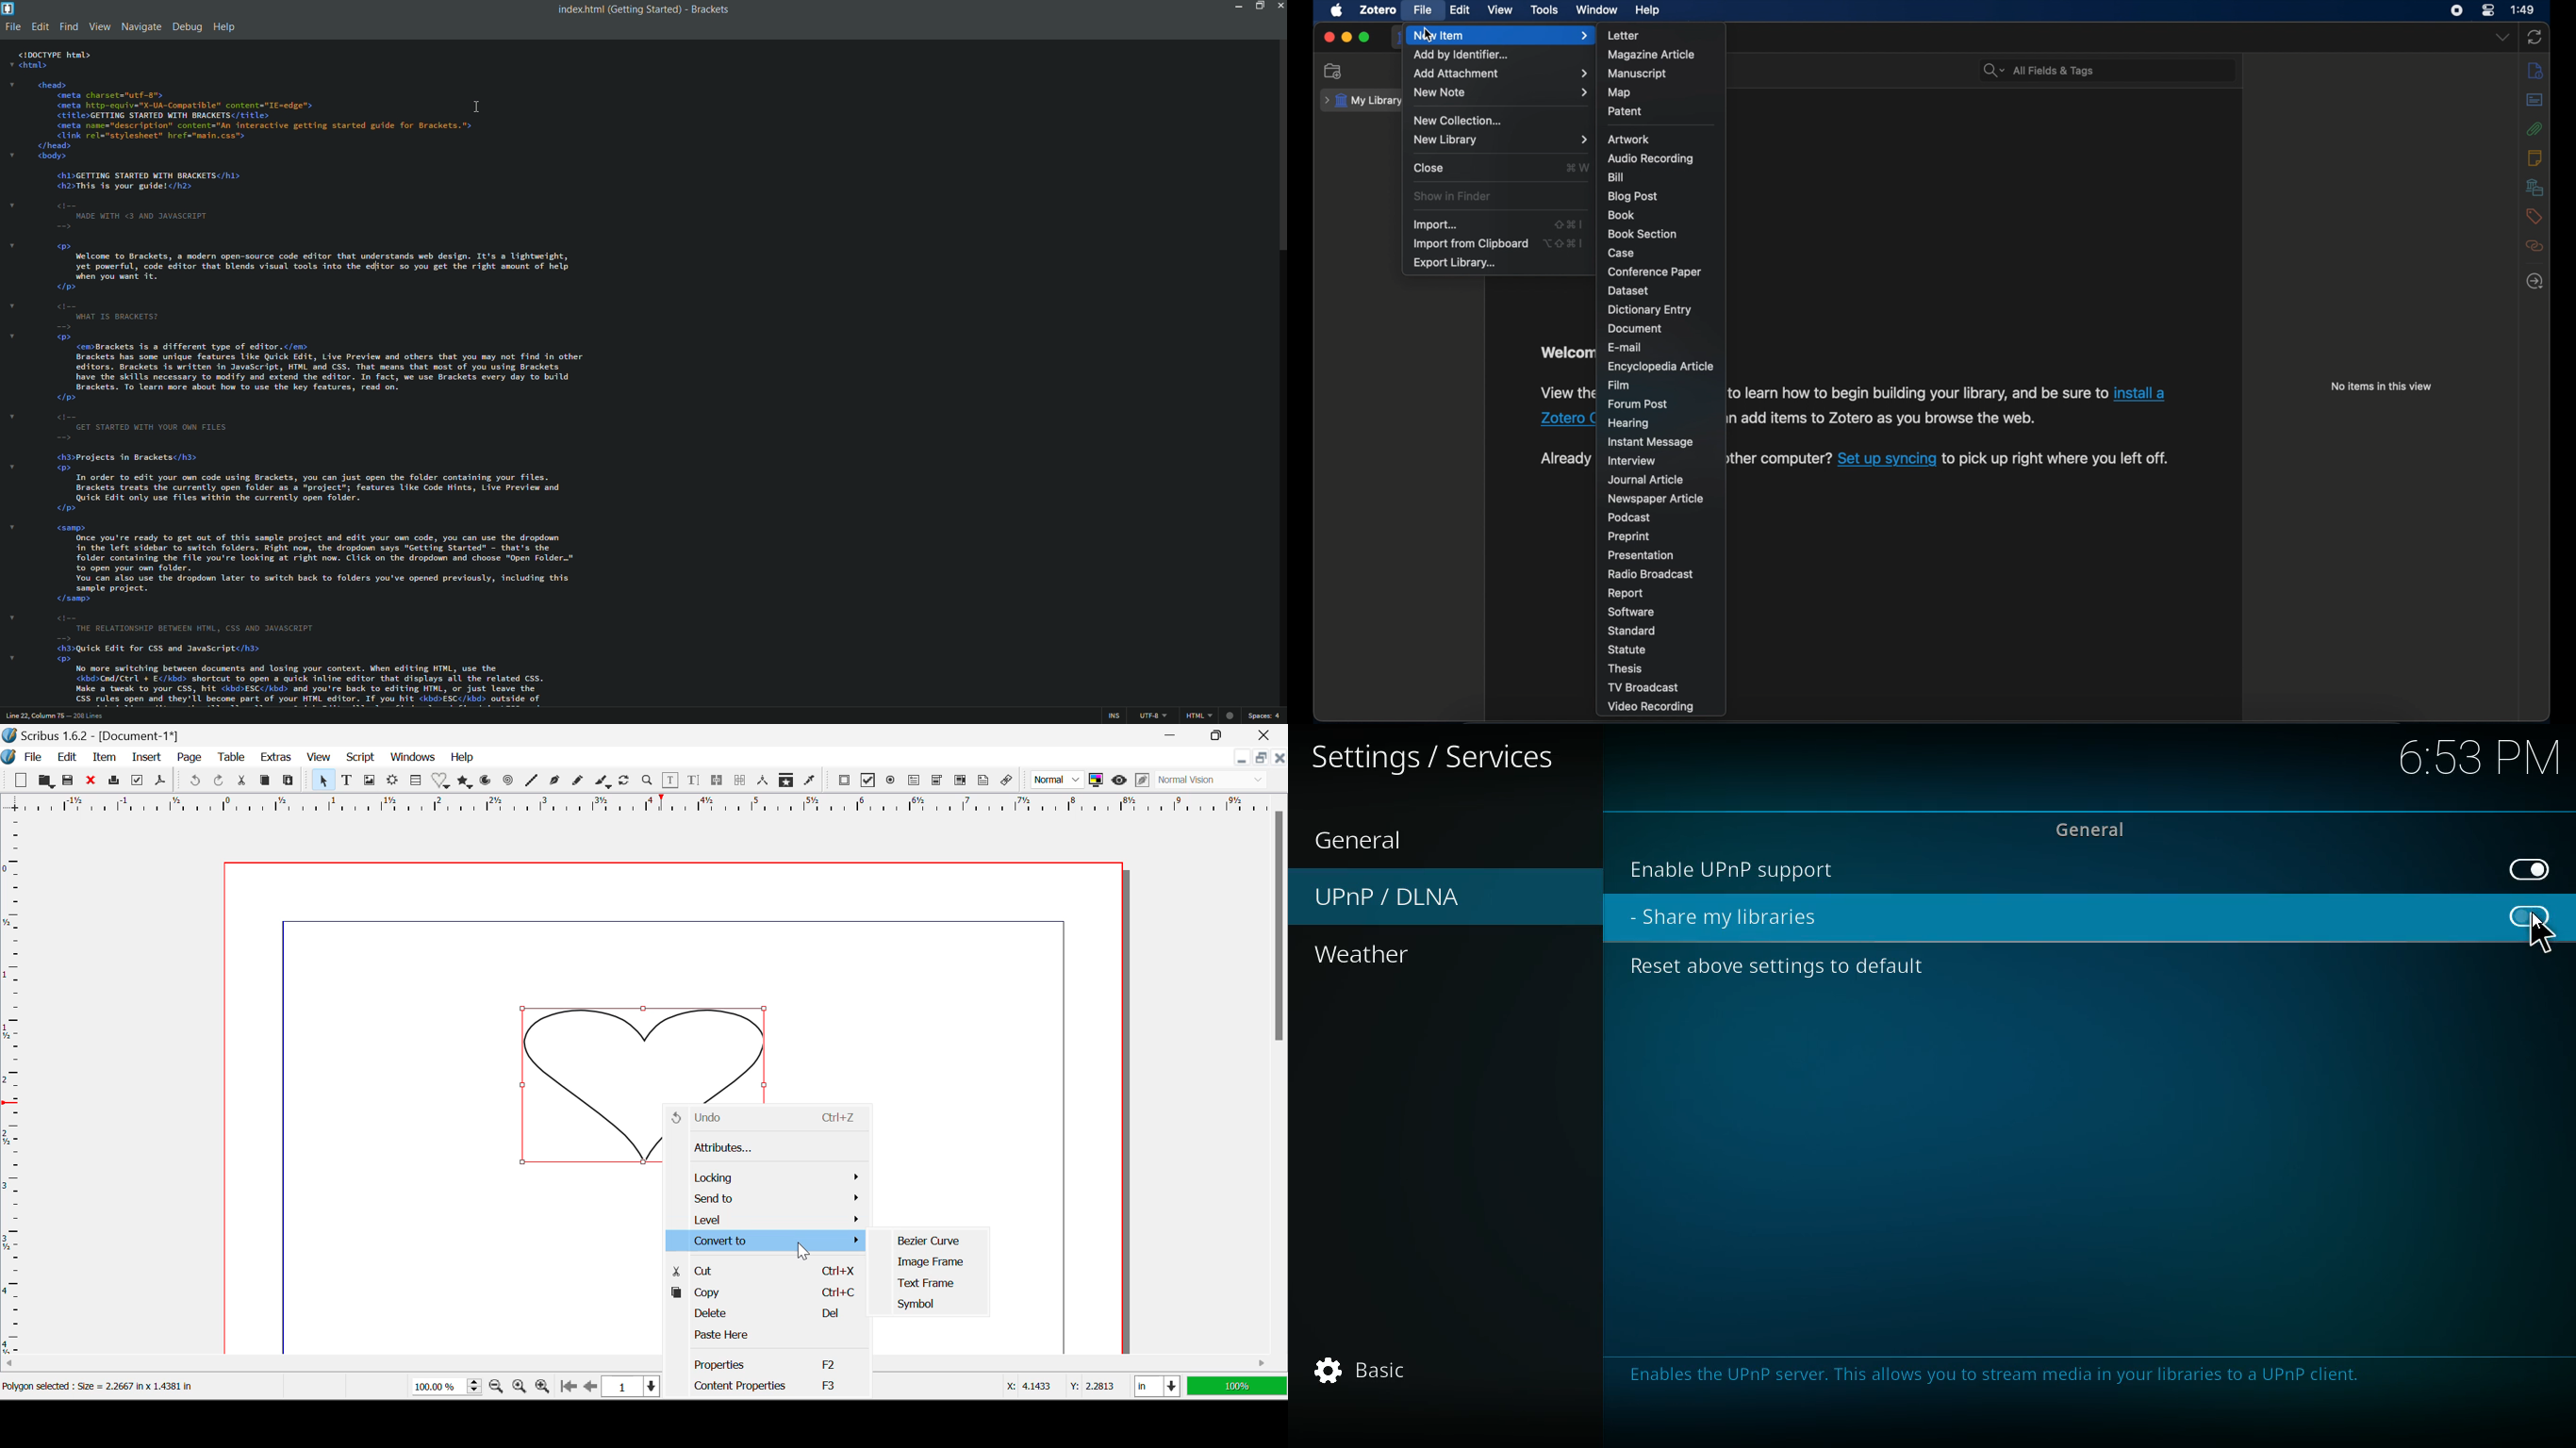 The image size is (2576, 1456). I want to click on Horizontal Page Margins, so click(12, 1088).